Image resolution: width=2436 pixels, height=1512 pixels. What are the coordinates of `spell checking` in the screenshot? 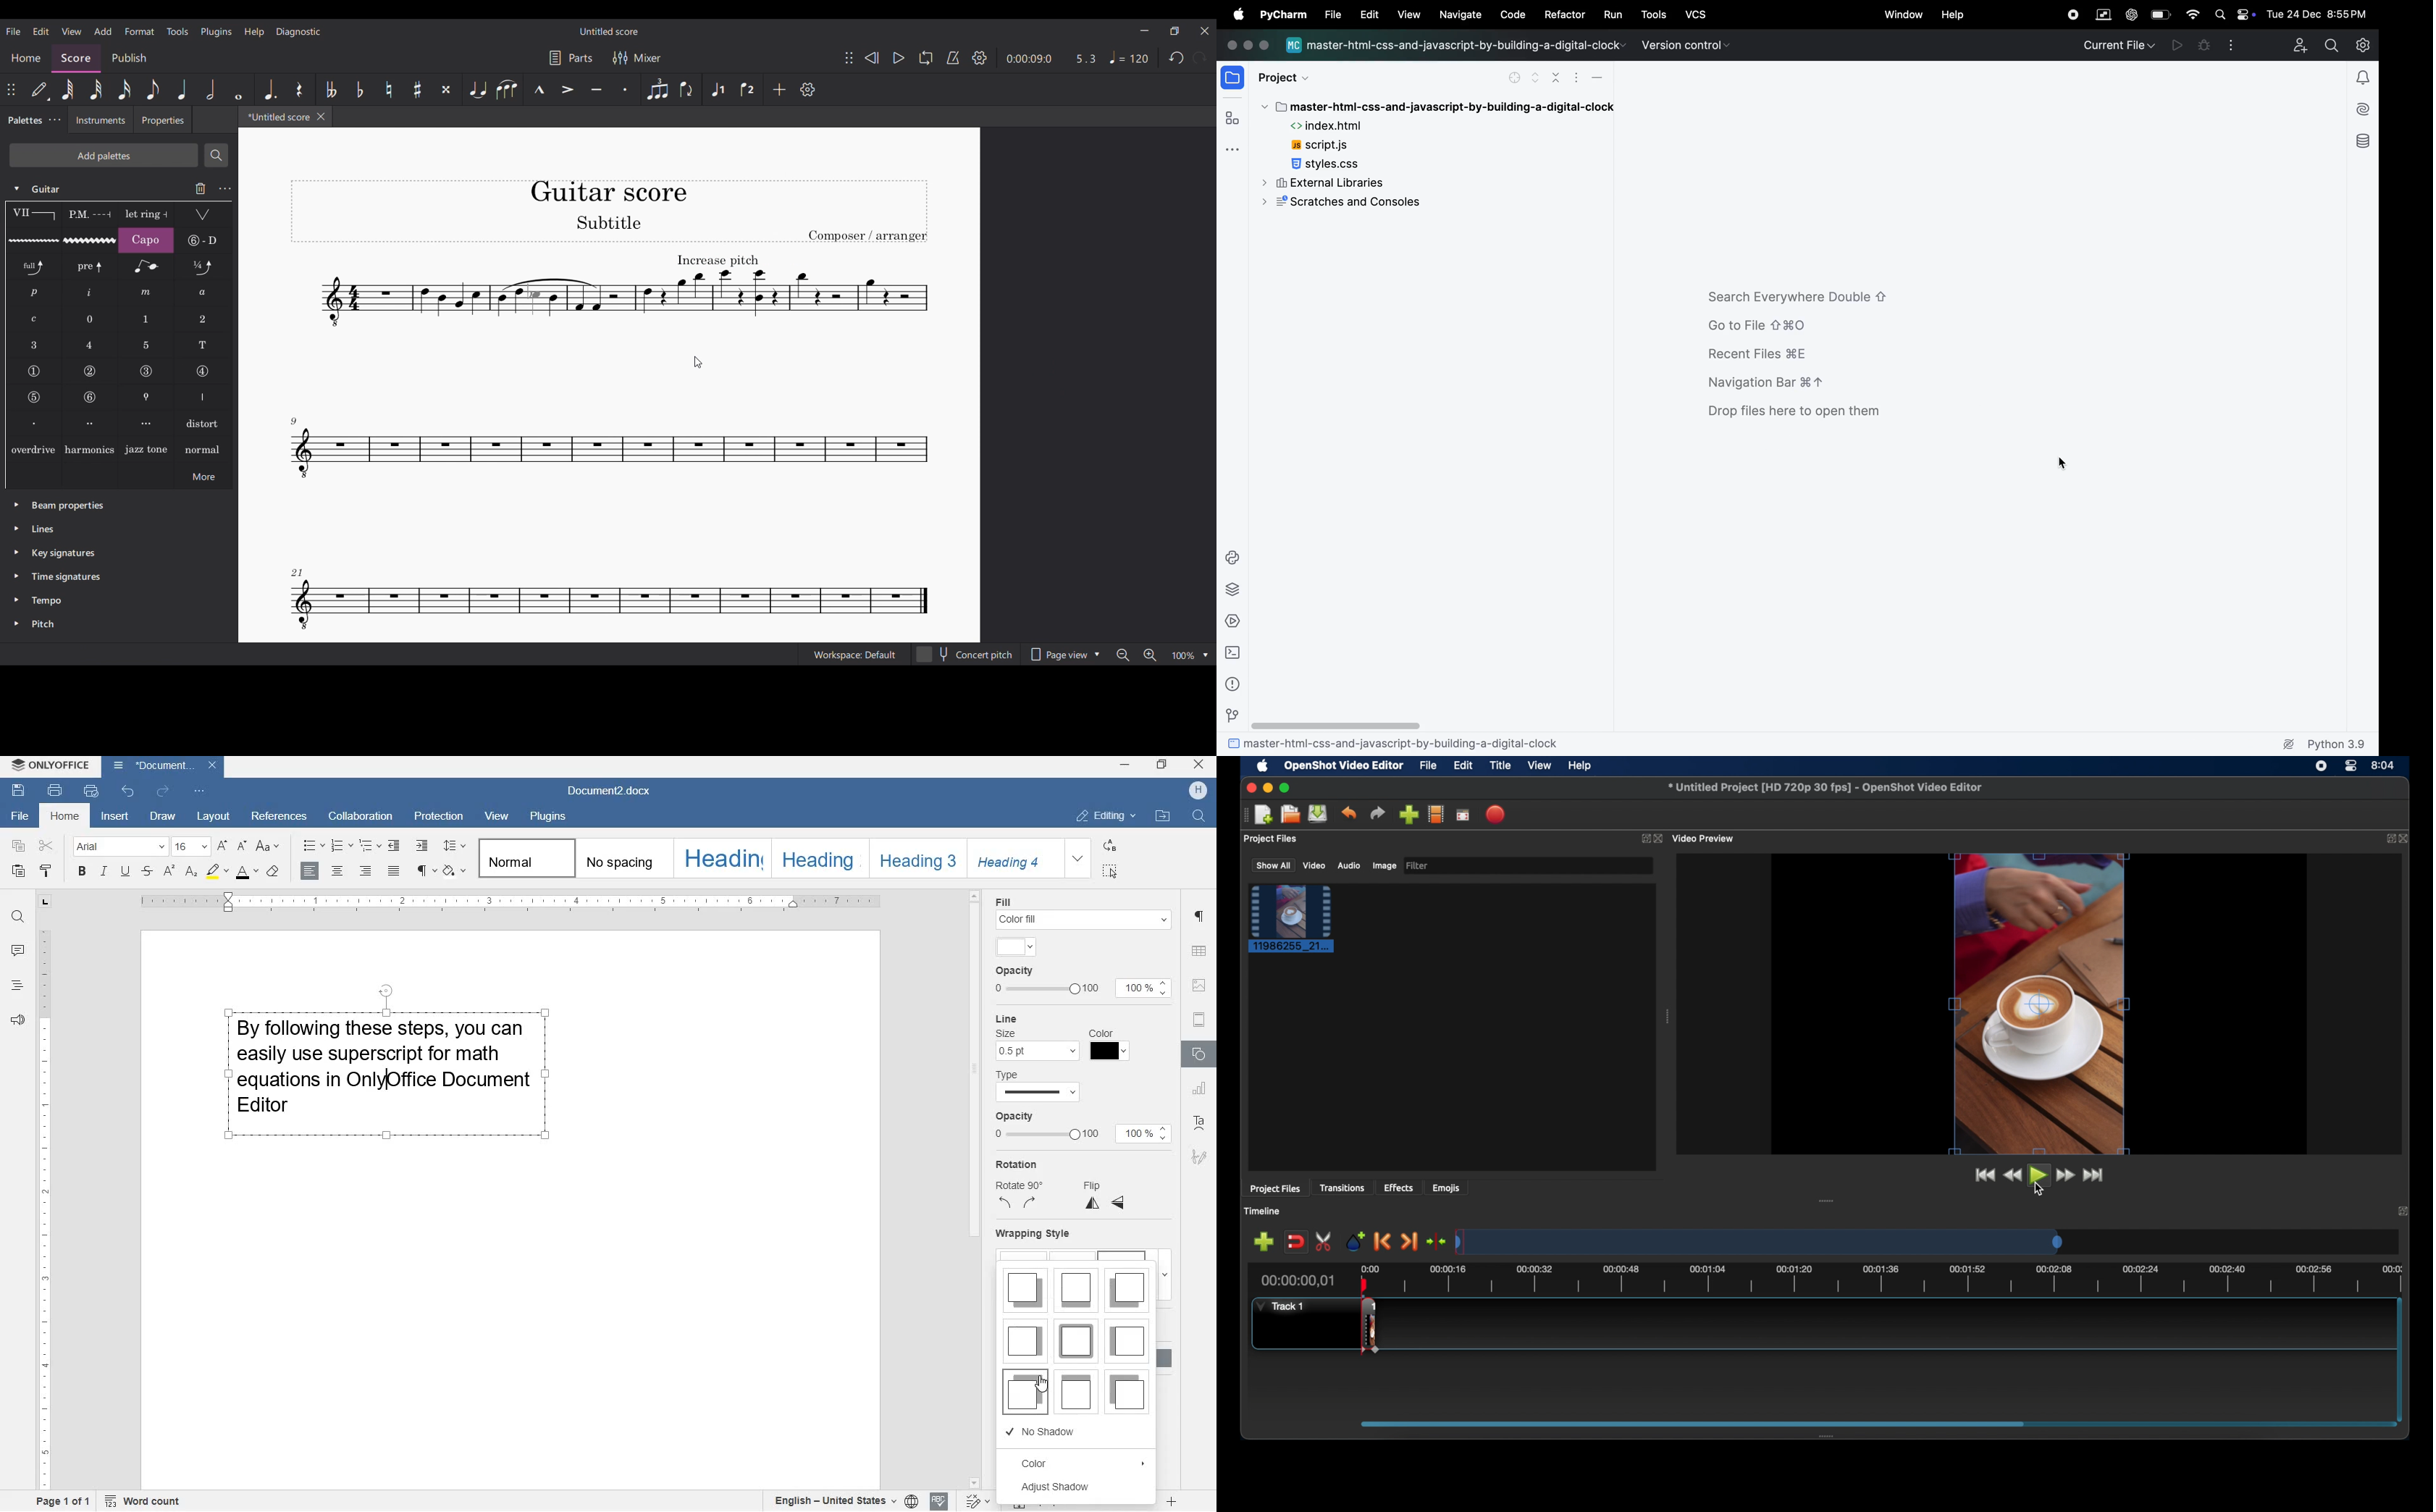 It's located at (939, 1501).